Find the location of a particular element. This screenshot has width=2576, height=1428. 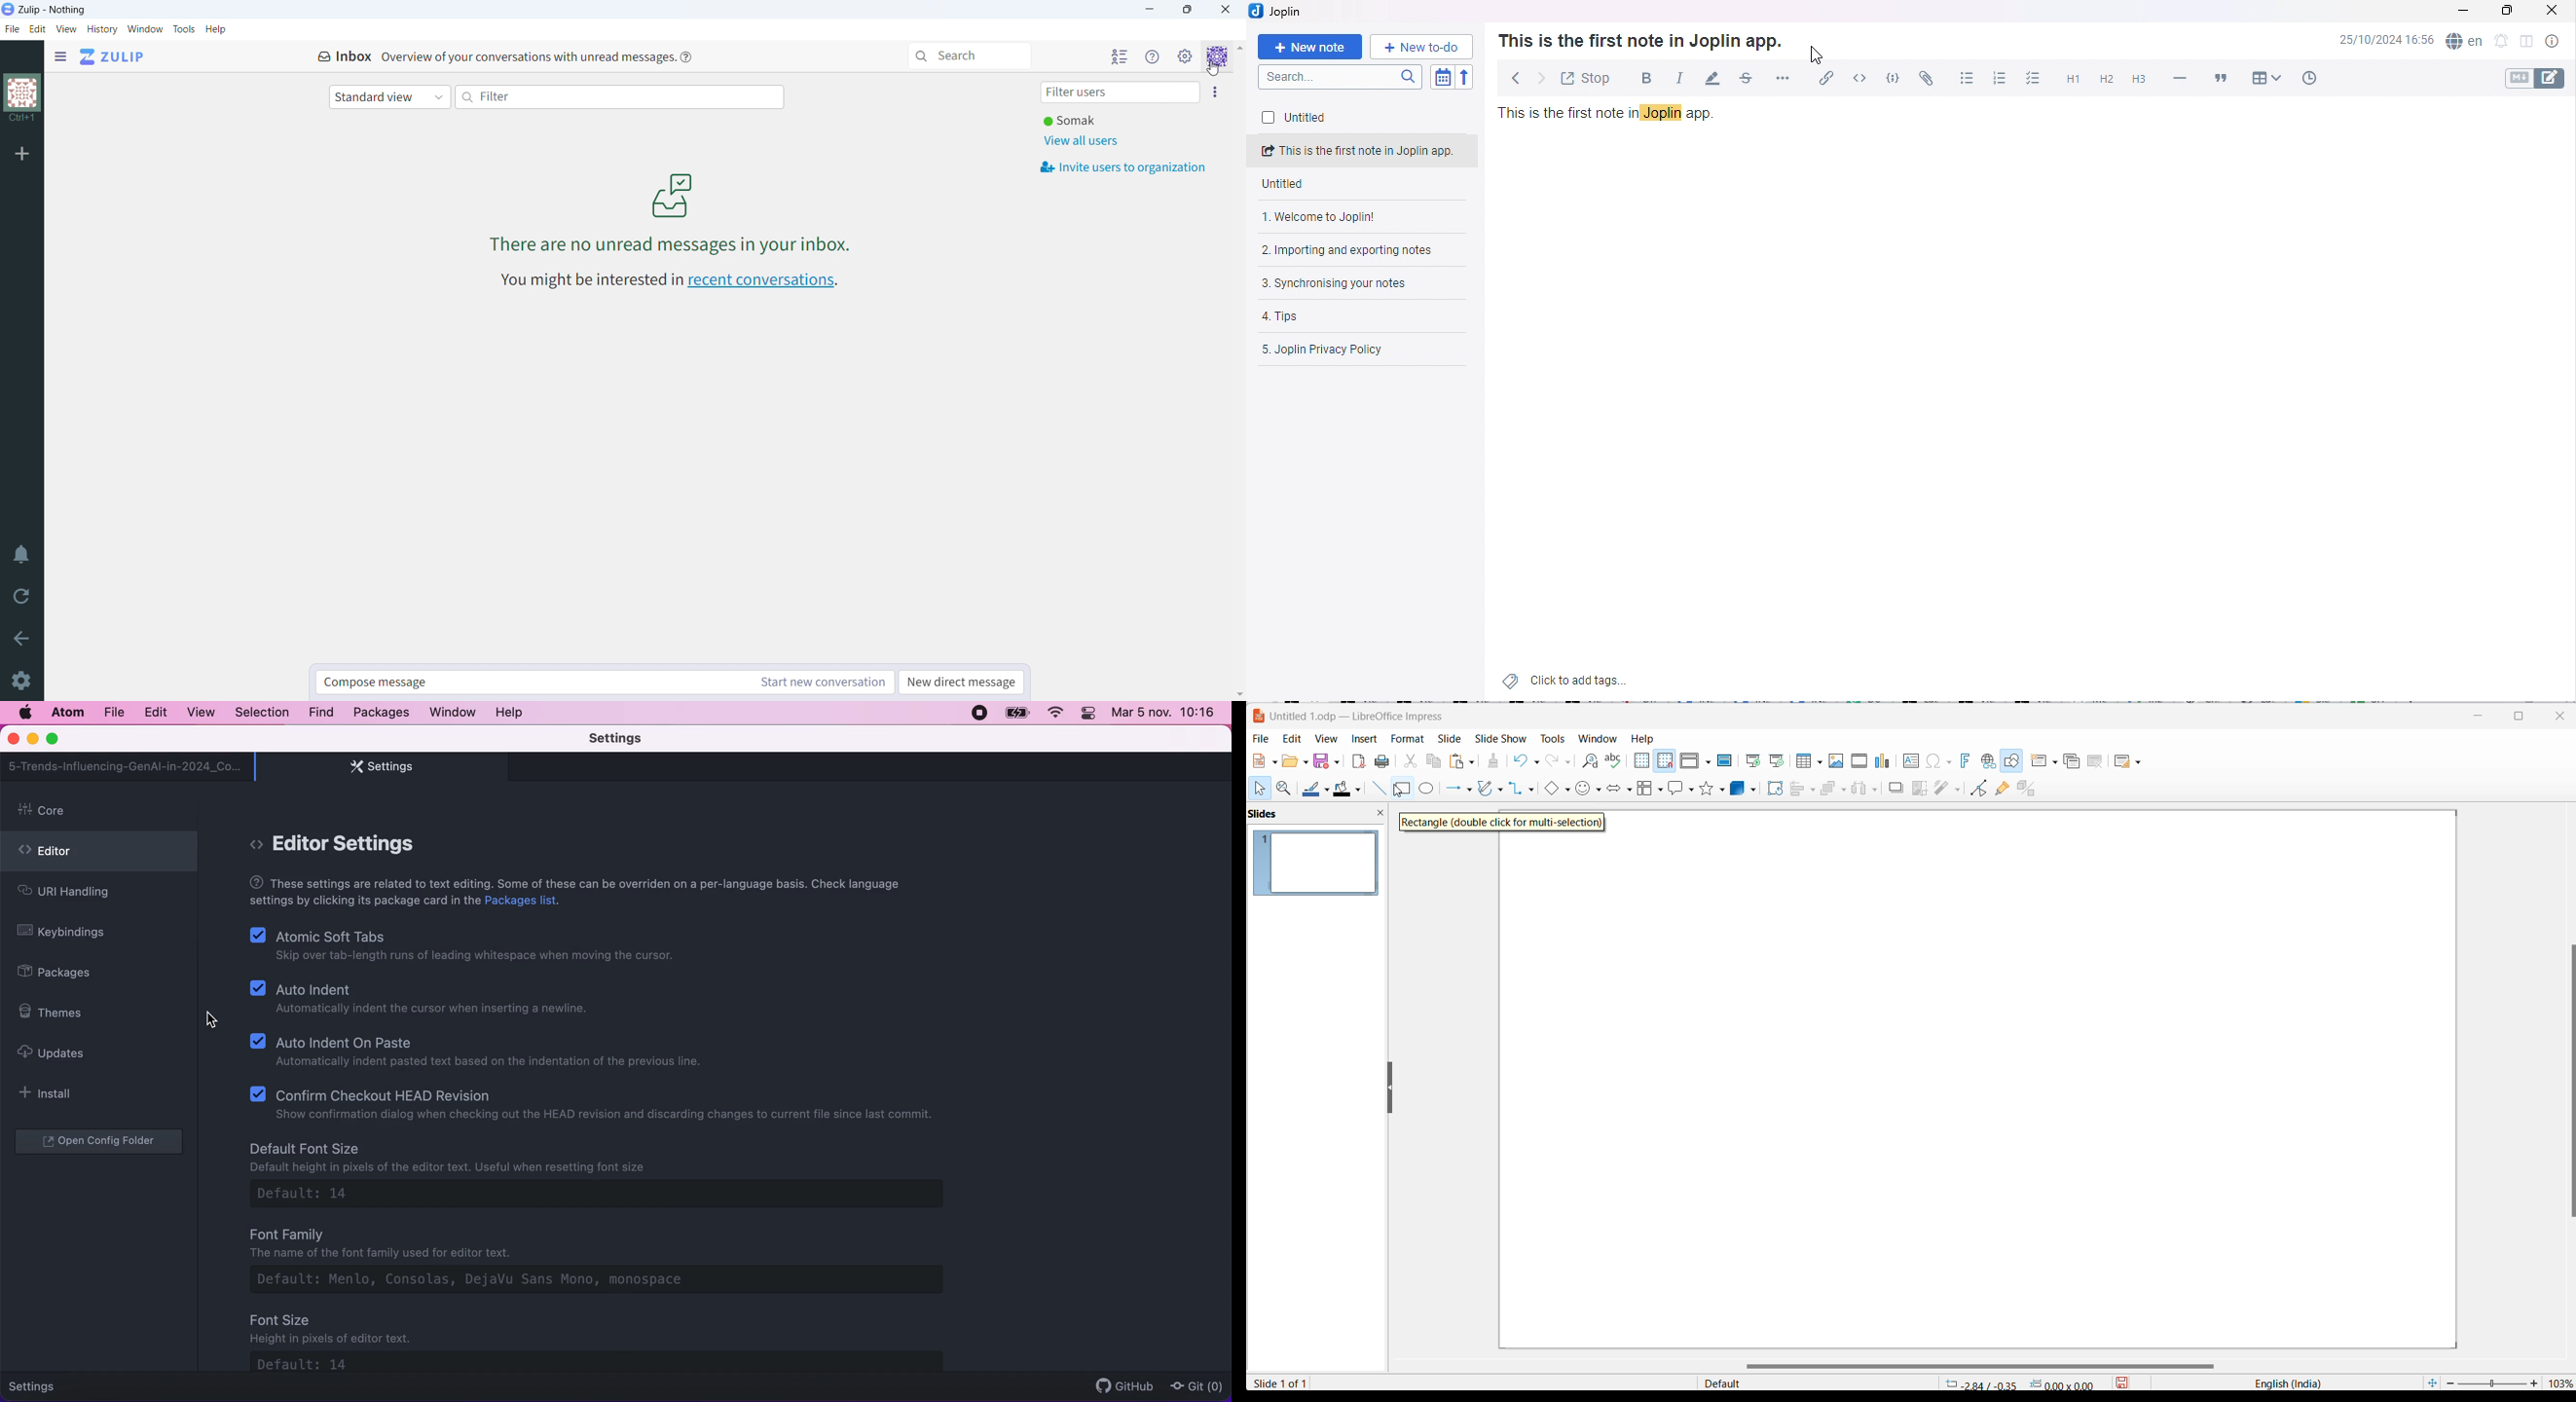

help is located at coordinates (687, 58).